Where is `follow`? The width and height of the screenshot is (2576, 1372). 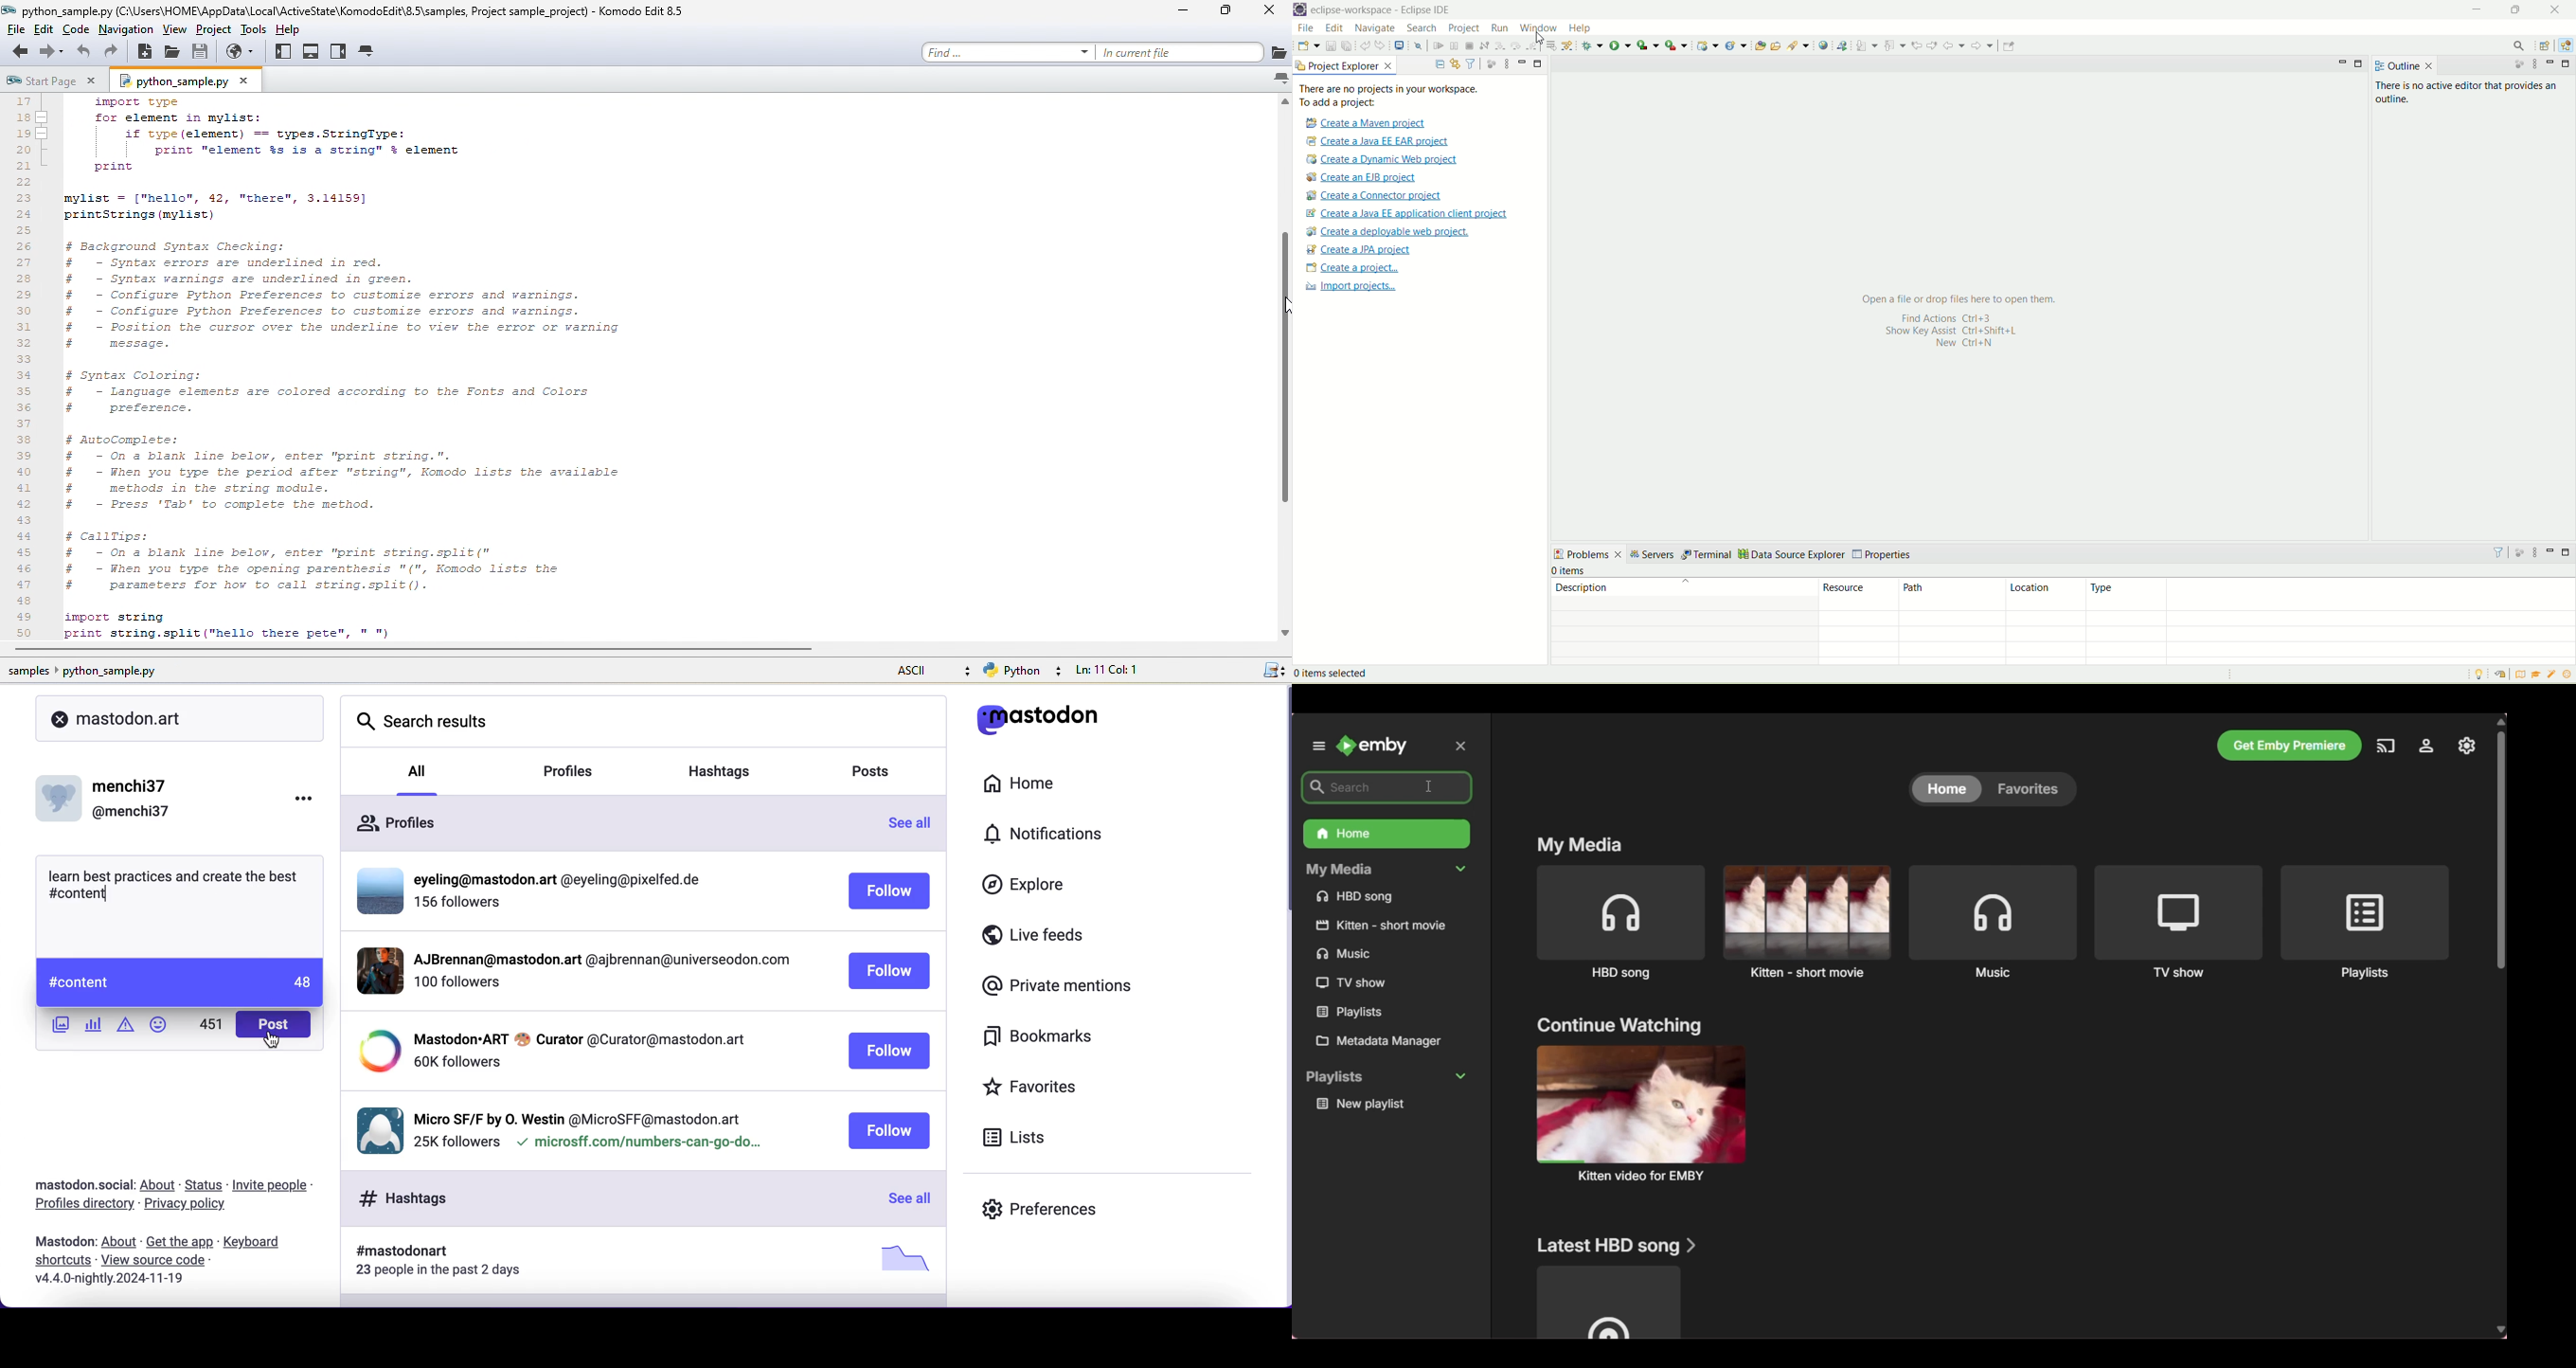 follow is located at coordinates (889, 1051).